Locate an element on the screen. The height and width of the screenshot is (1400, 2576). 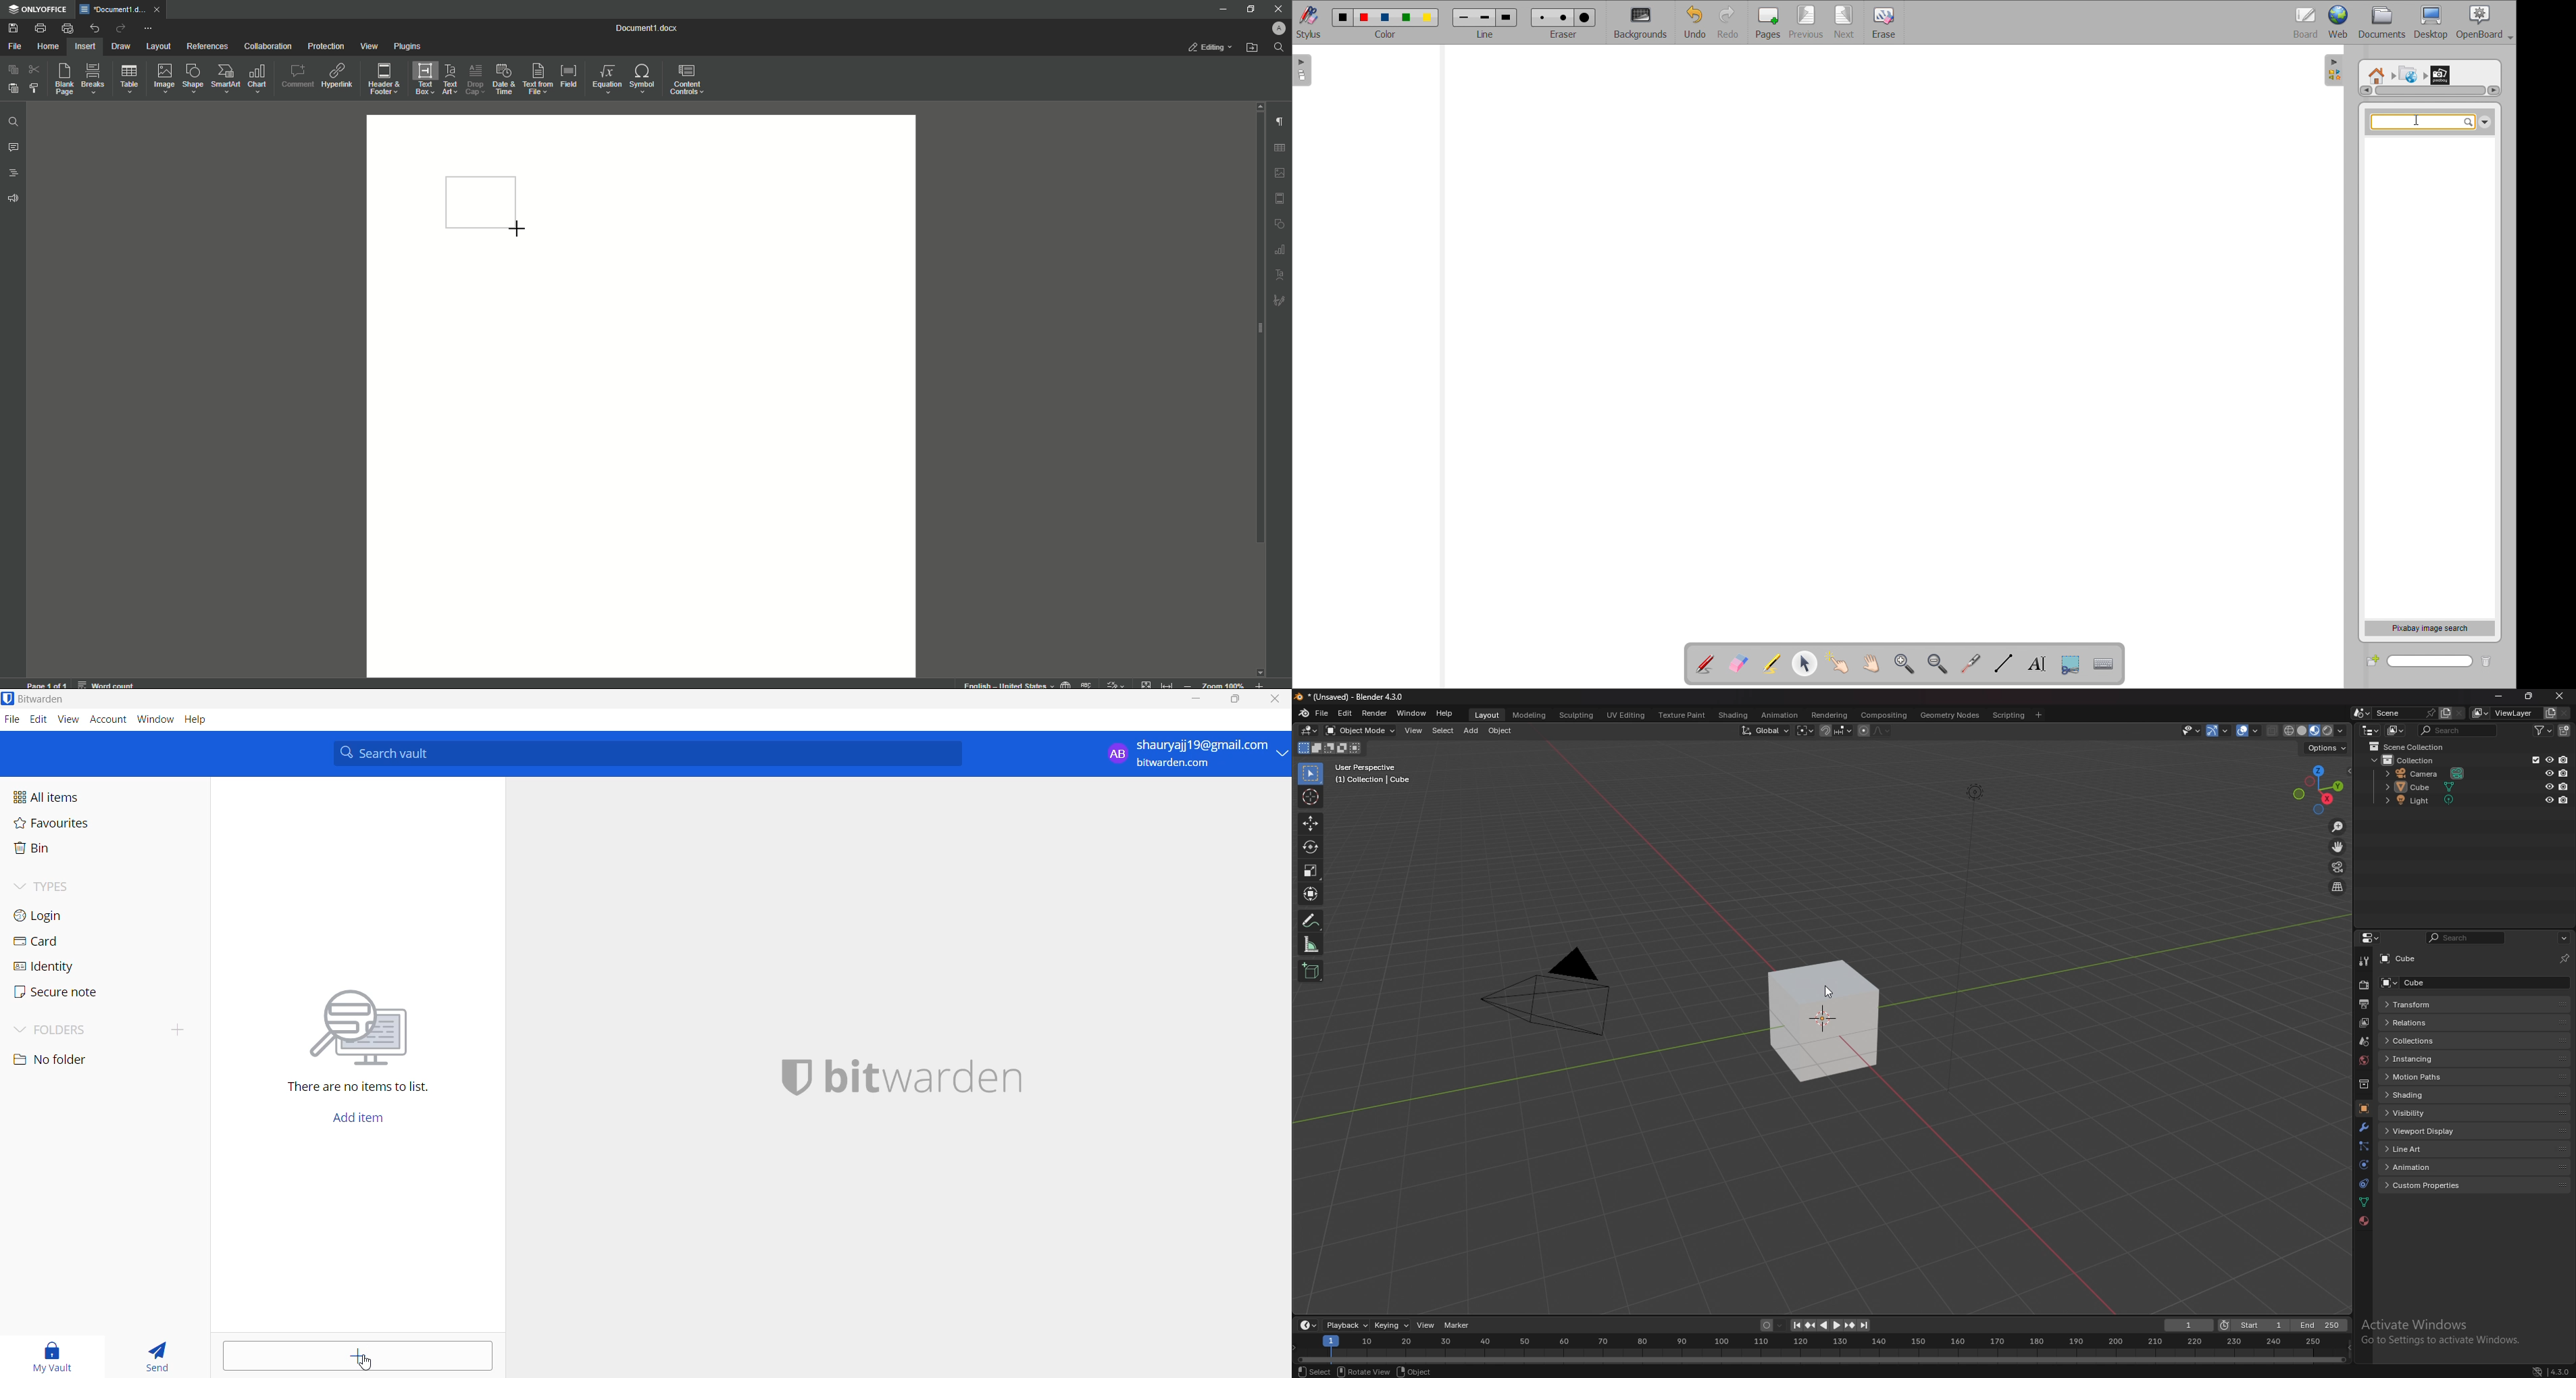
File is located at coordinates (14, 47).